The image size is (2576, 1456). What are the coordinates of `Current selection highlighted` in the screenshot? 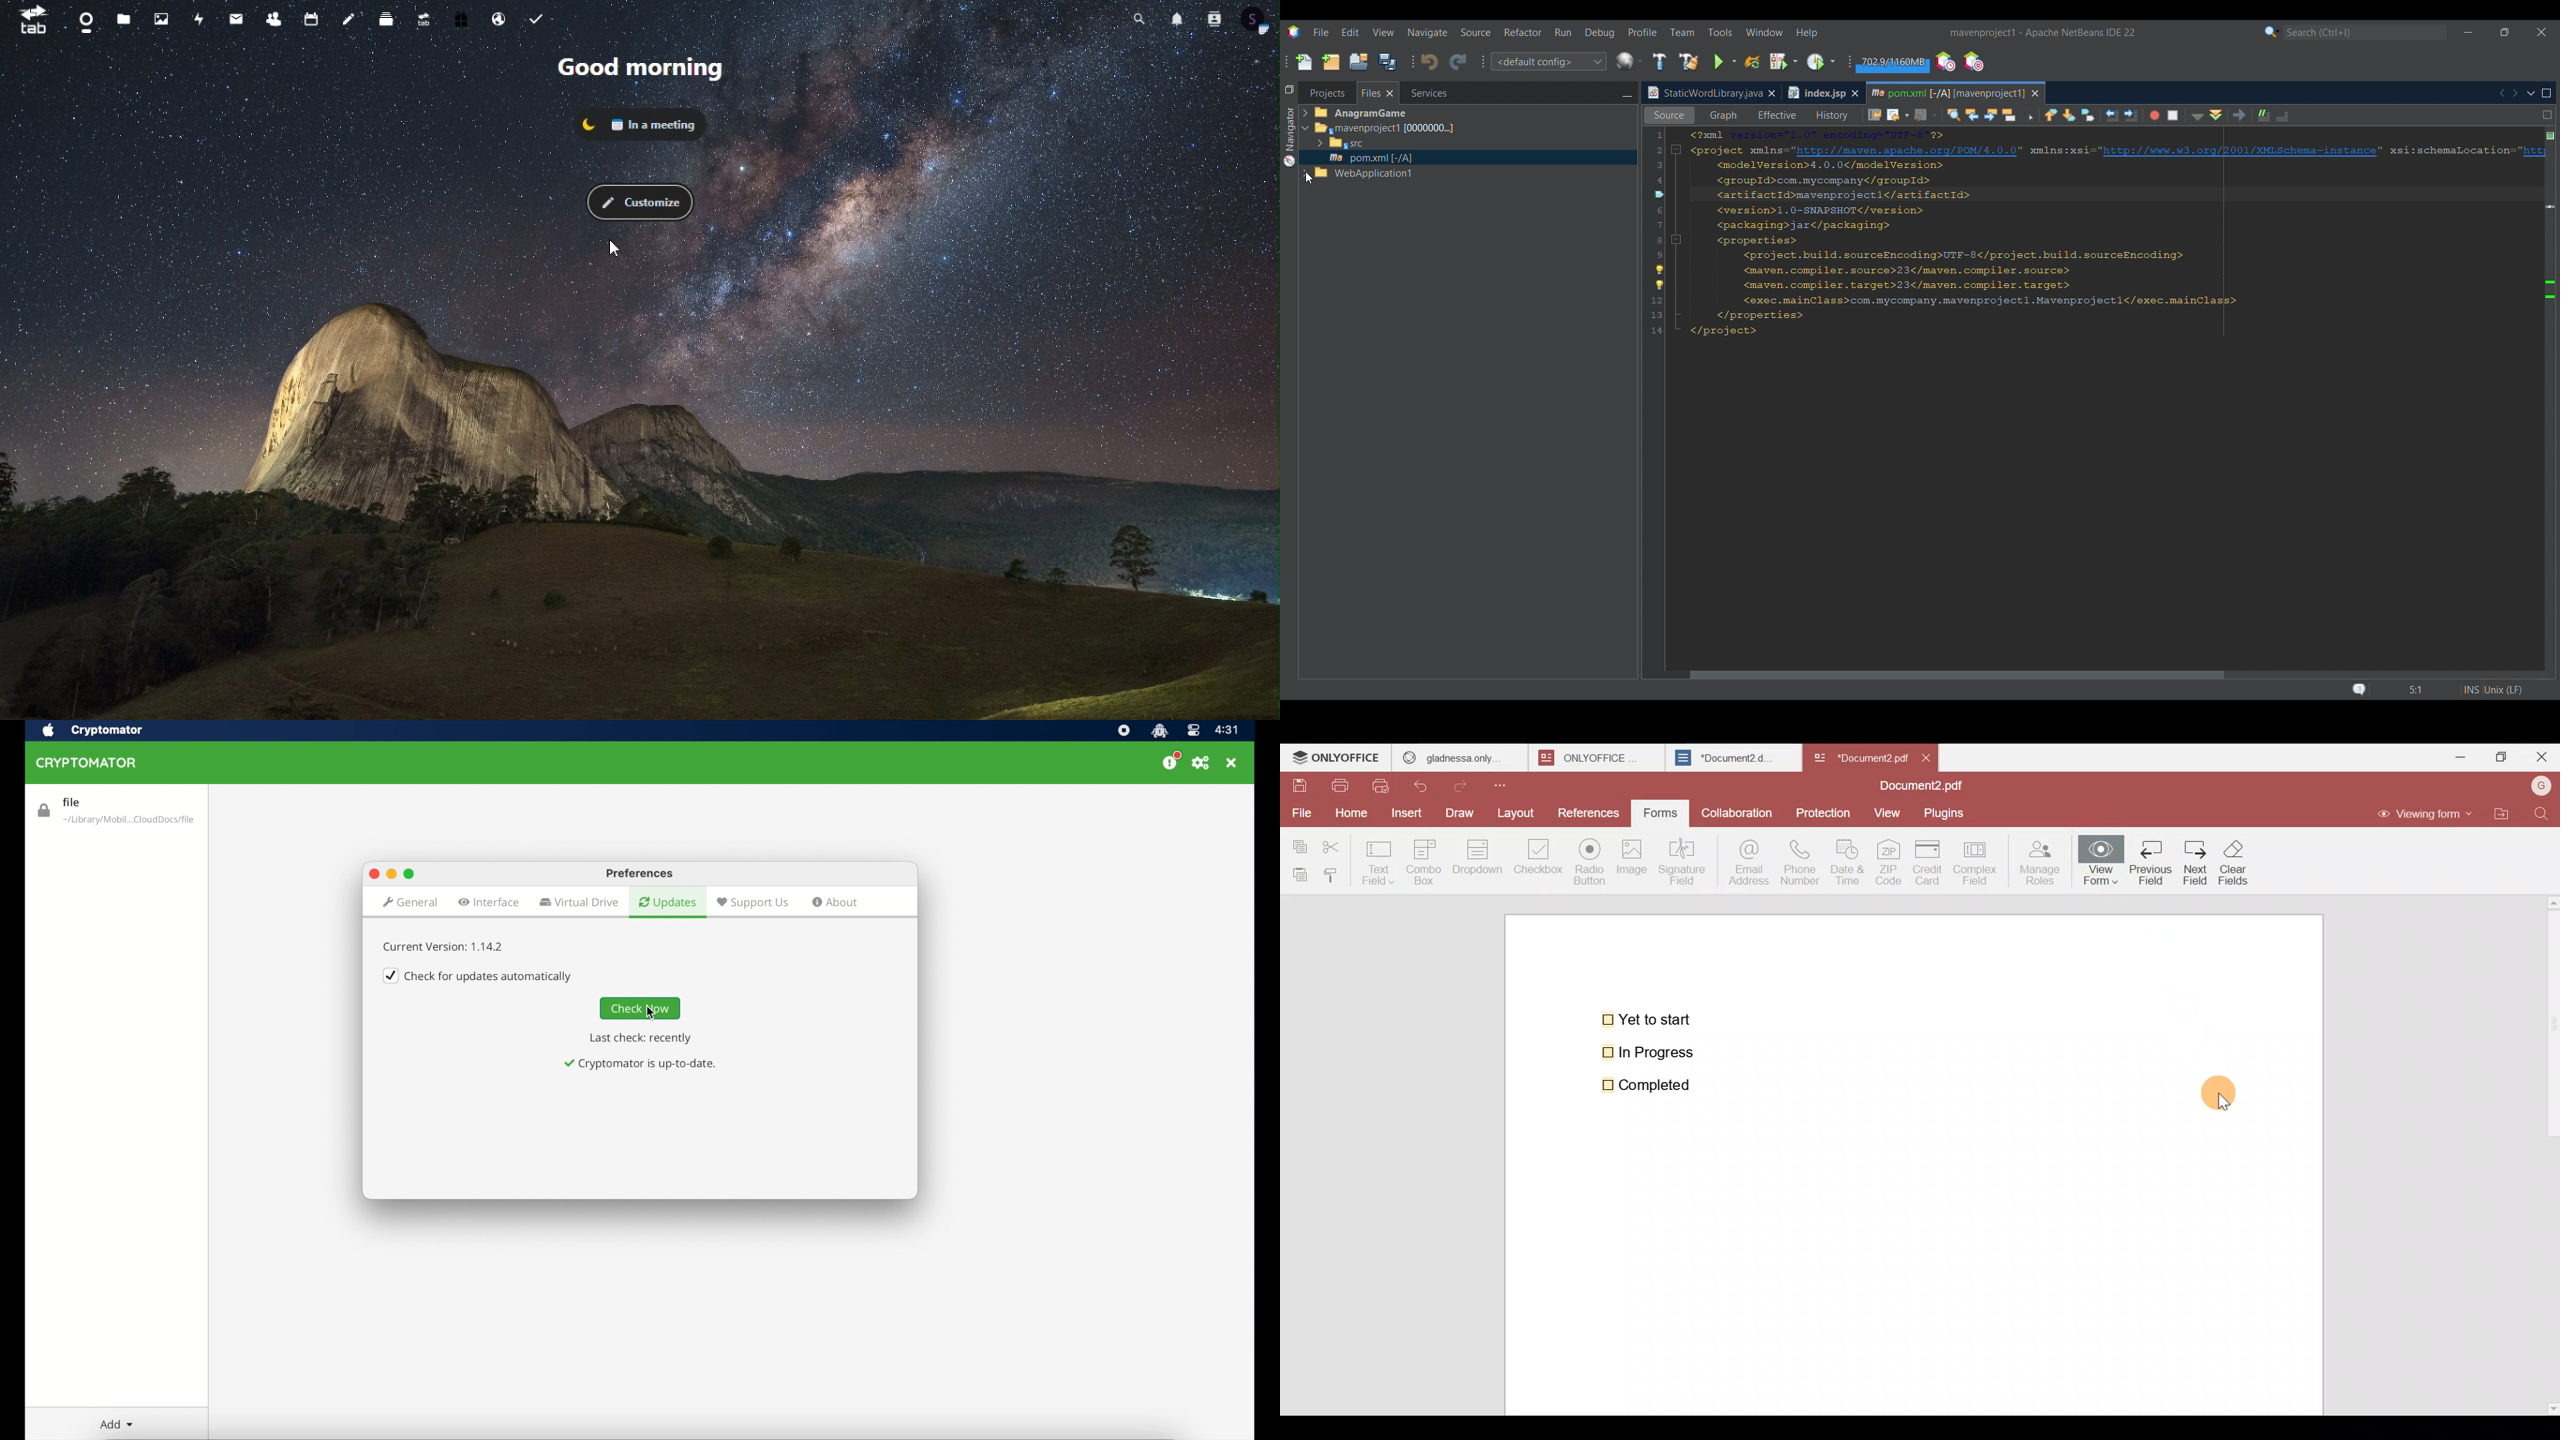 It's located at (1378, 93).